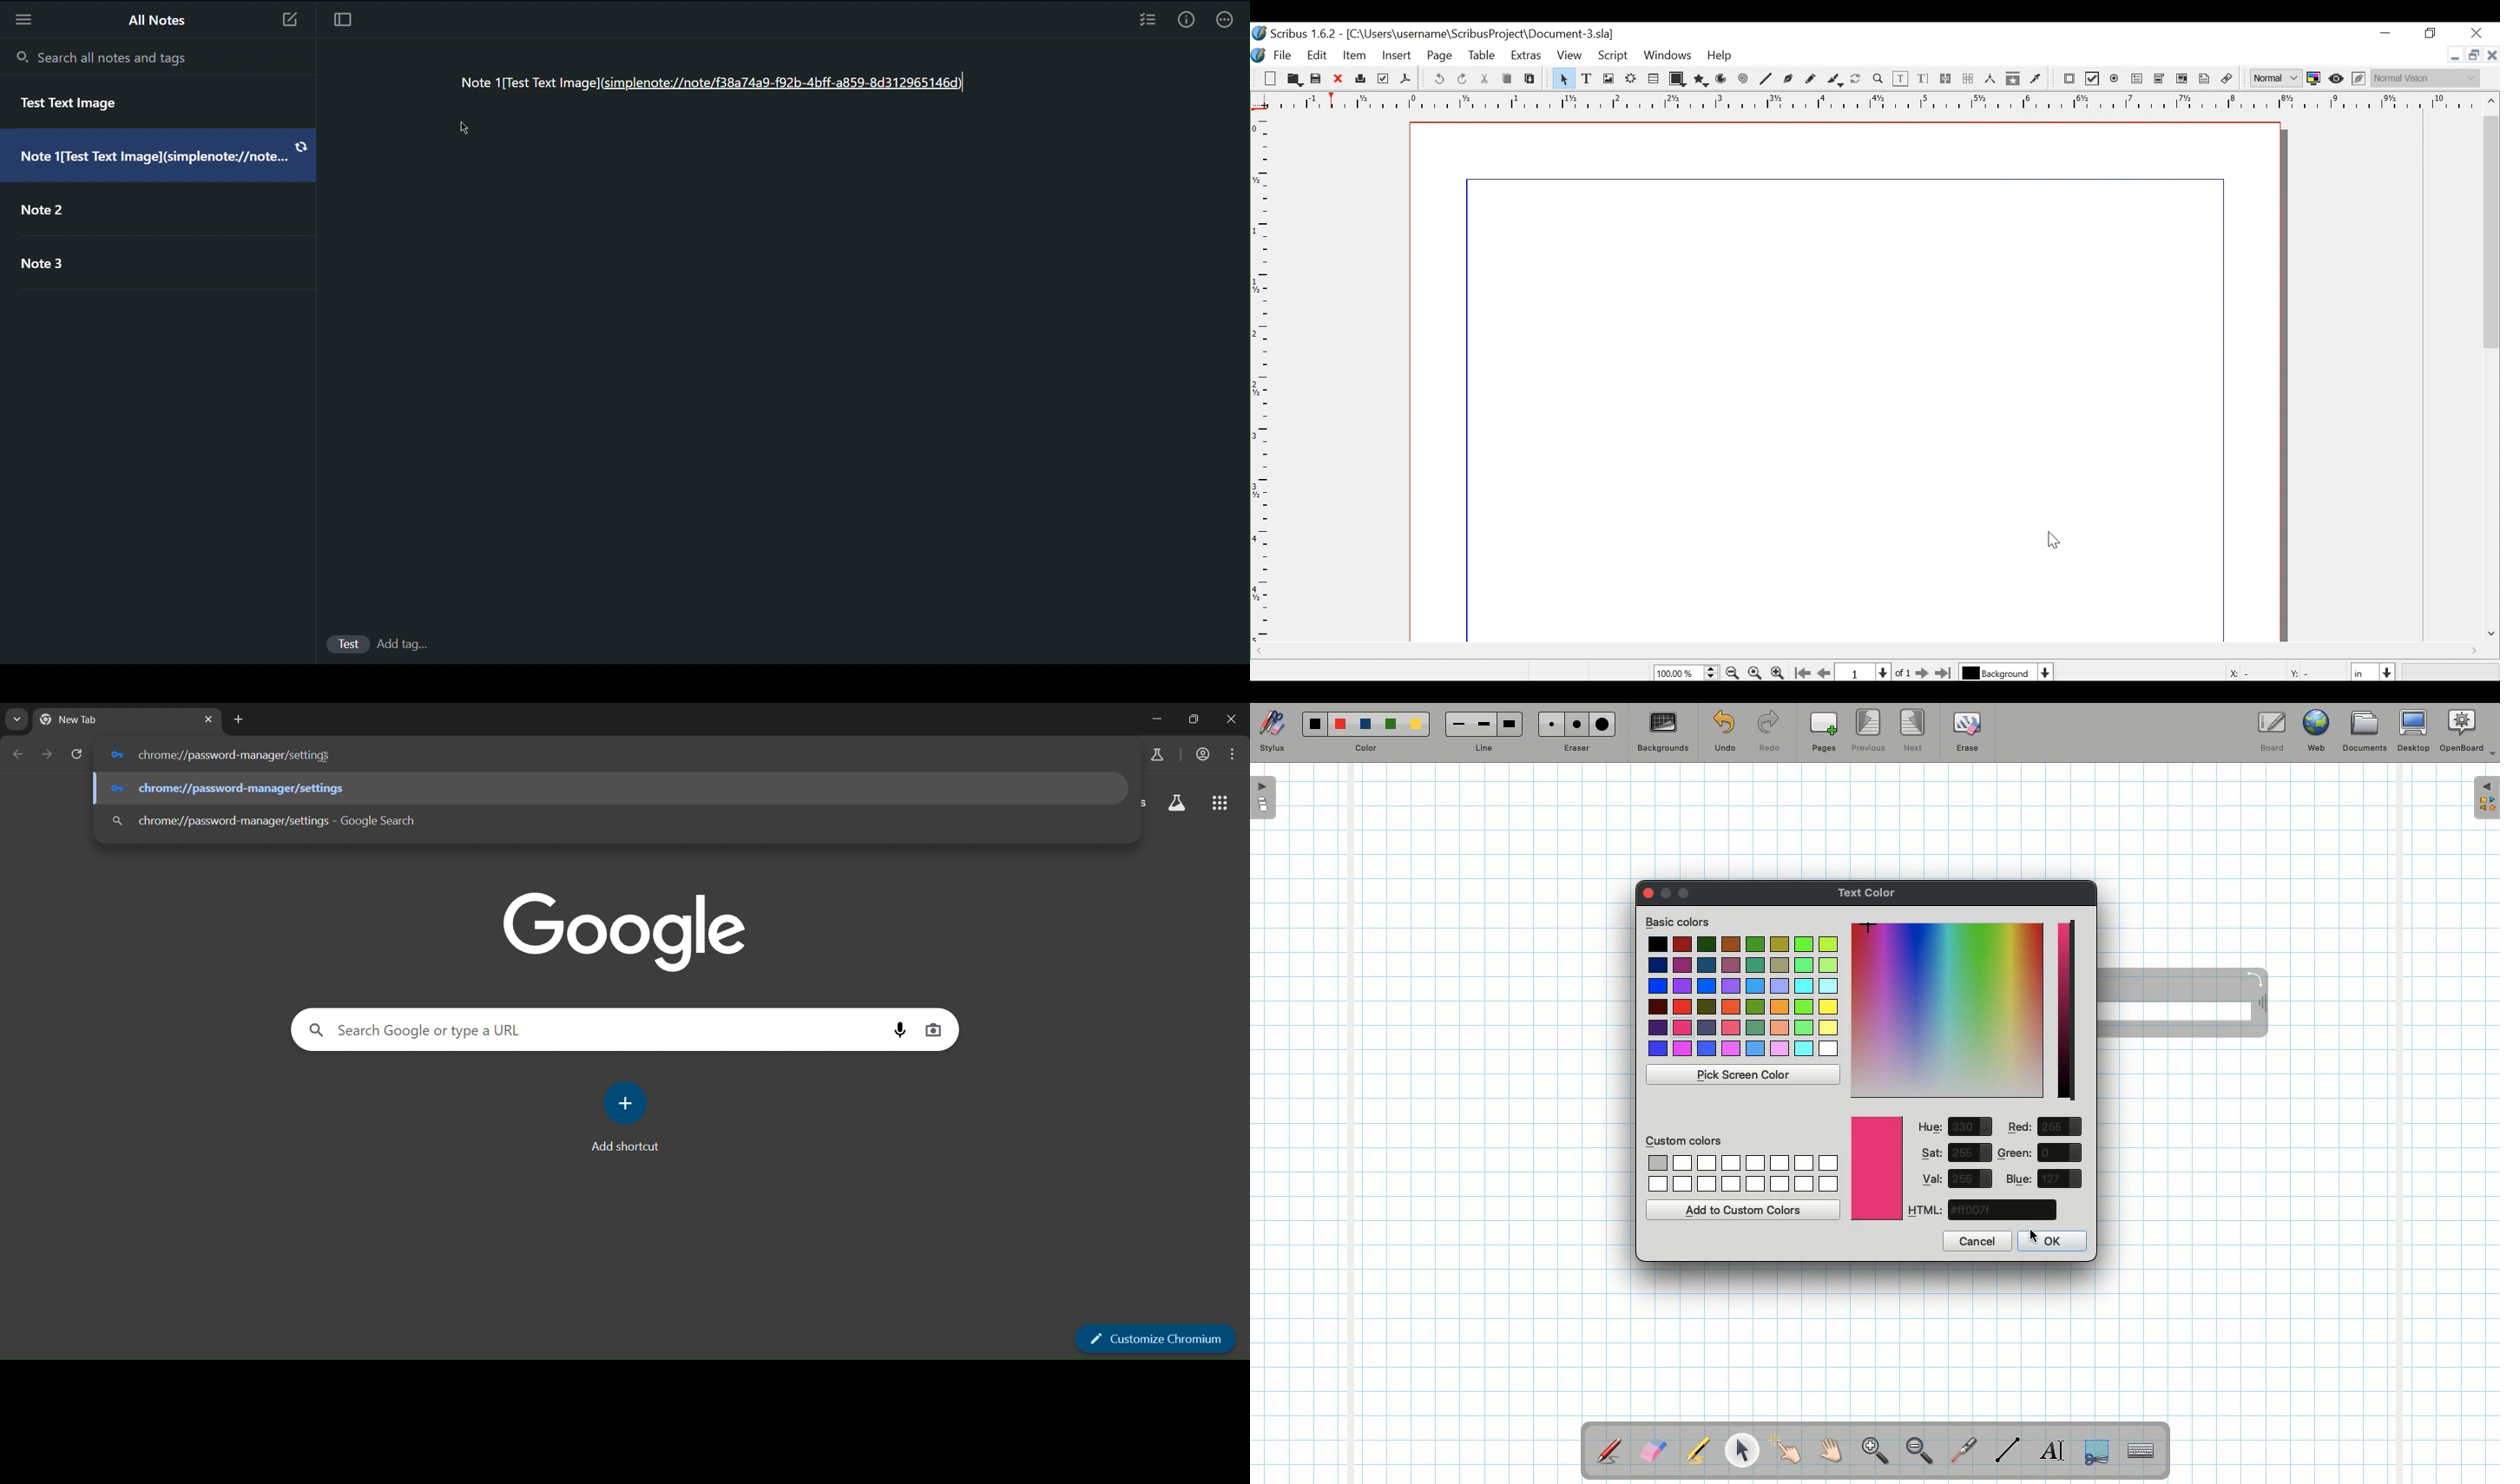 The image size is (2520, 1484). Describe the element at coordinates (2486, 798) in the screenshot. I see `Expand` at that location.